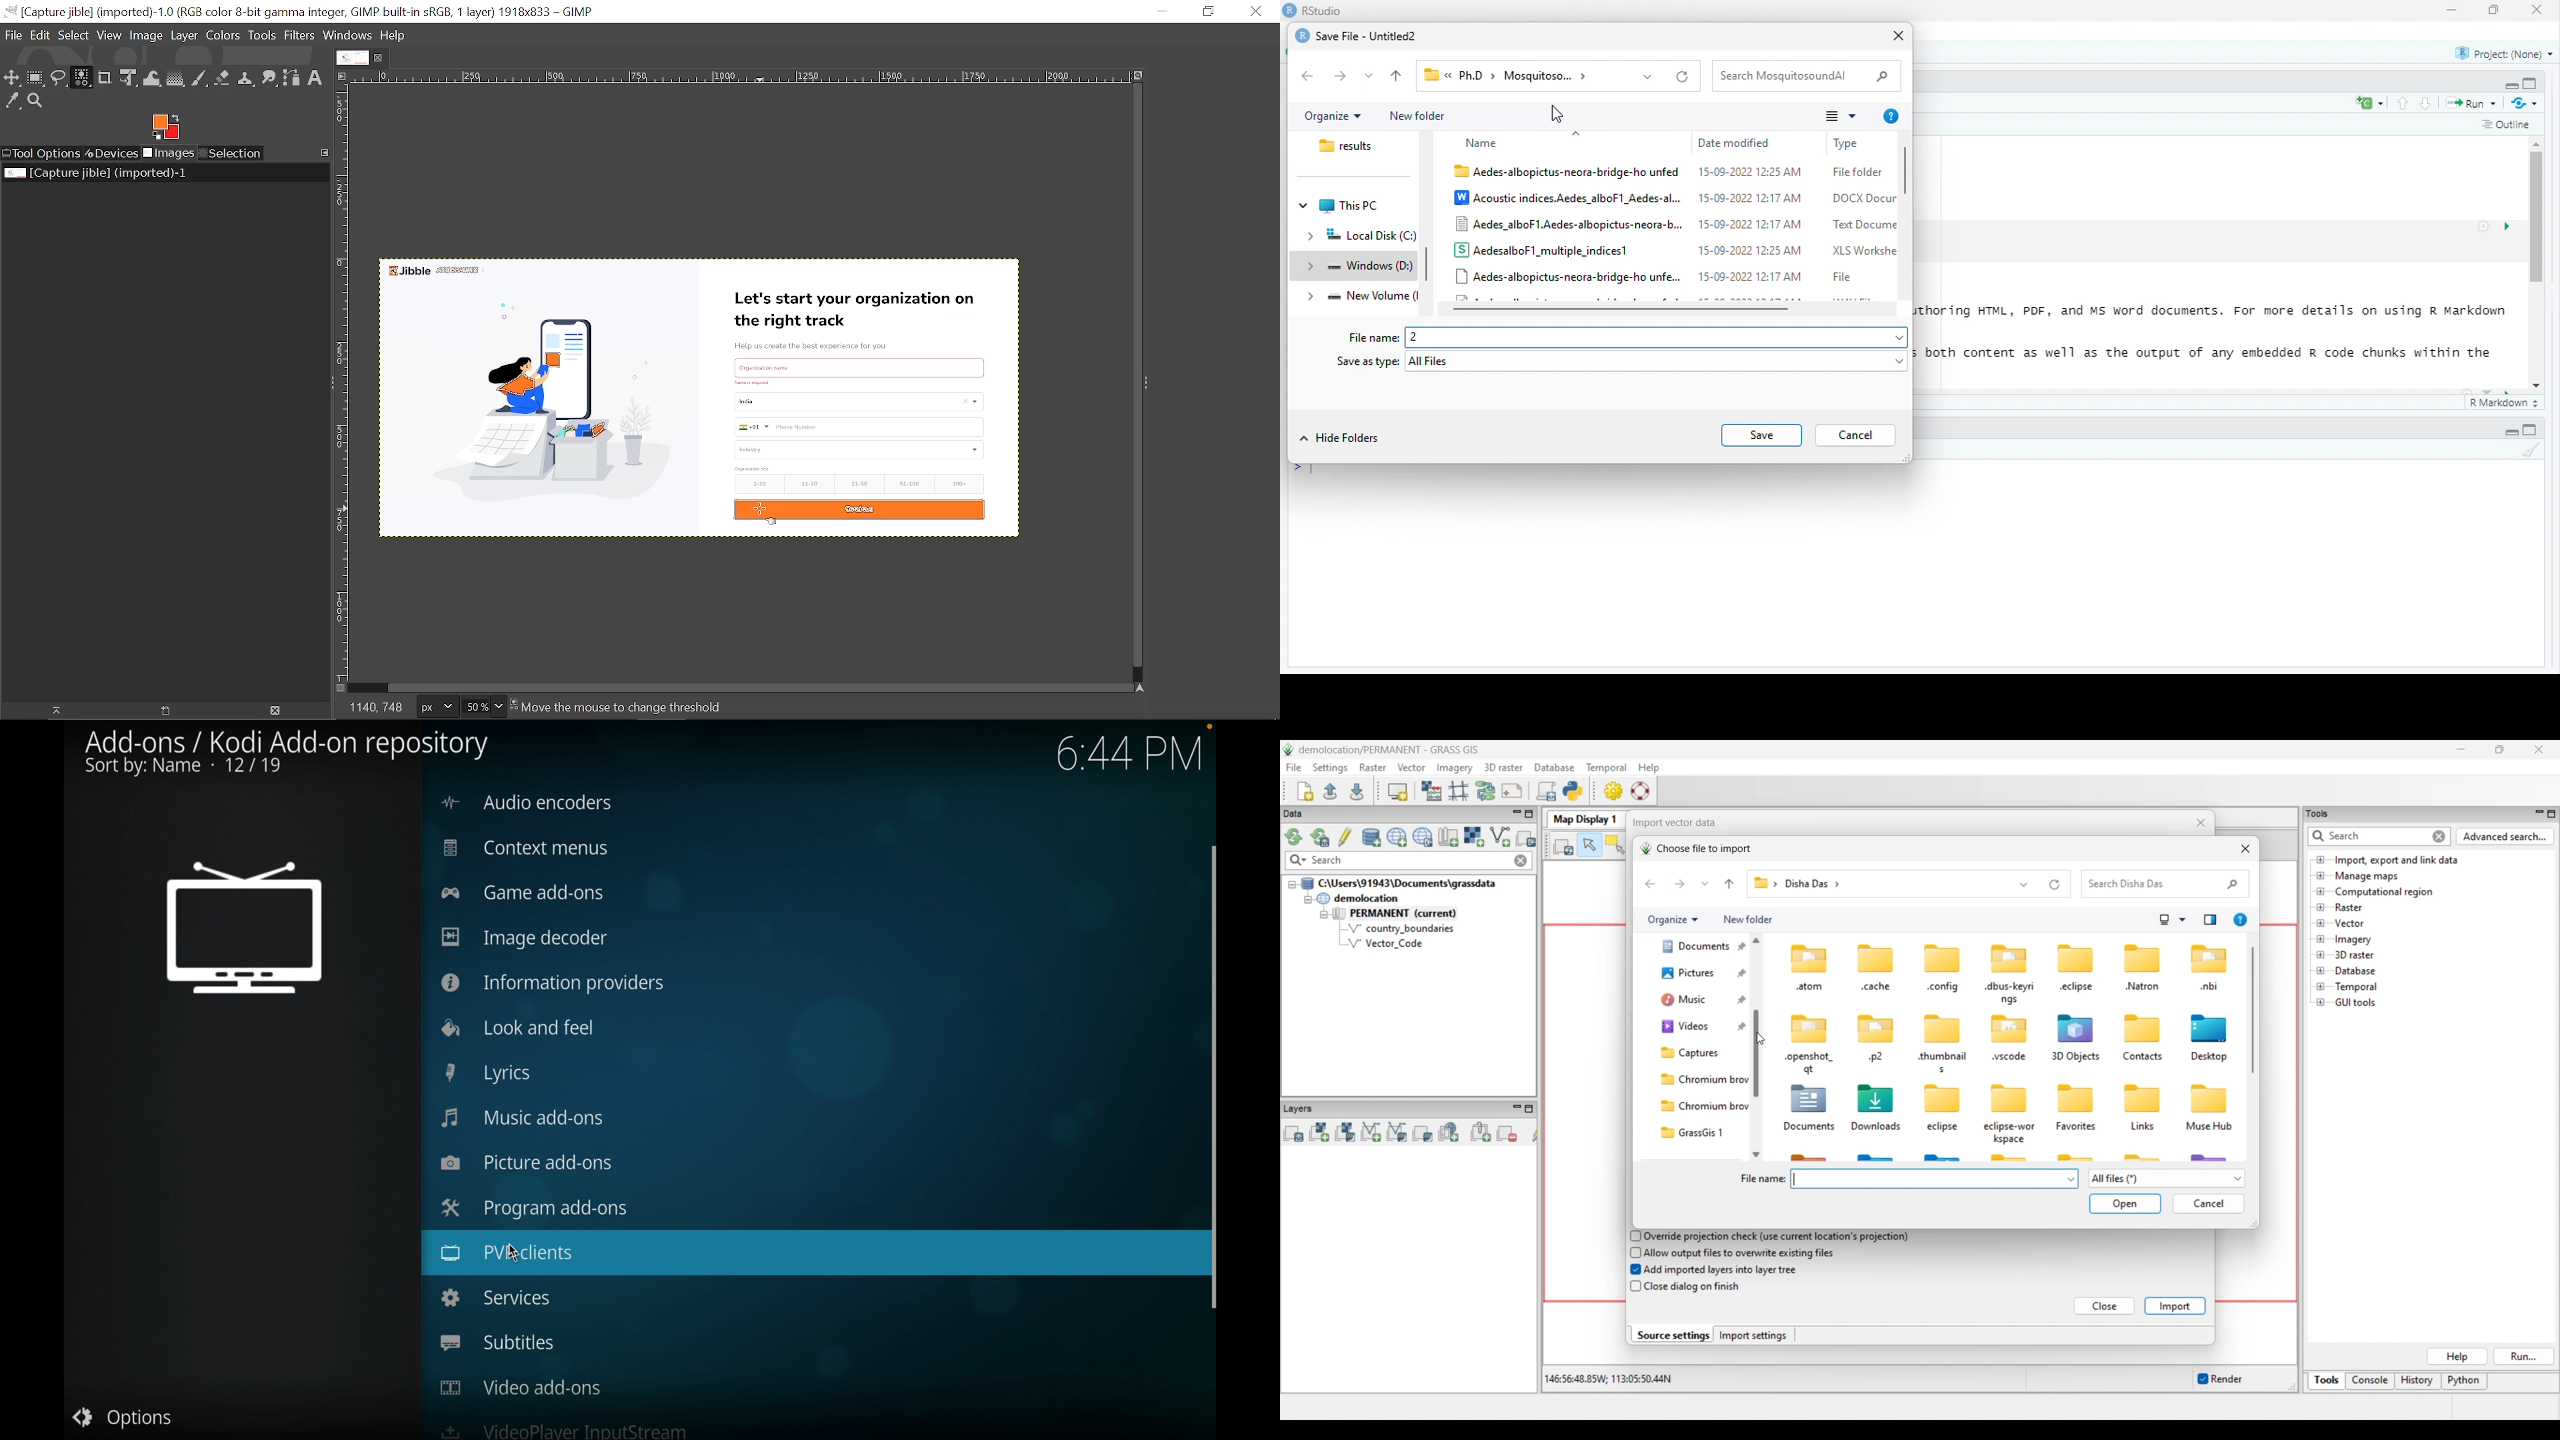 This screenshot has width=2576, height=1456. Describe the element at coordinates (1341, 76) in the screenshot. I see `forward` at that location.